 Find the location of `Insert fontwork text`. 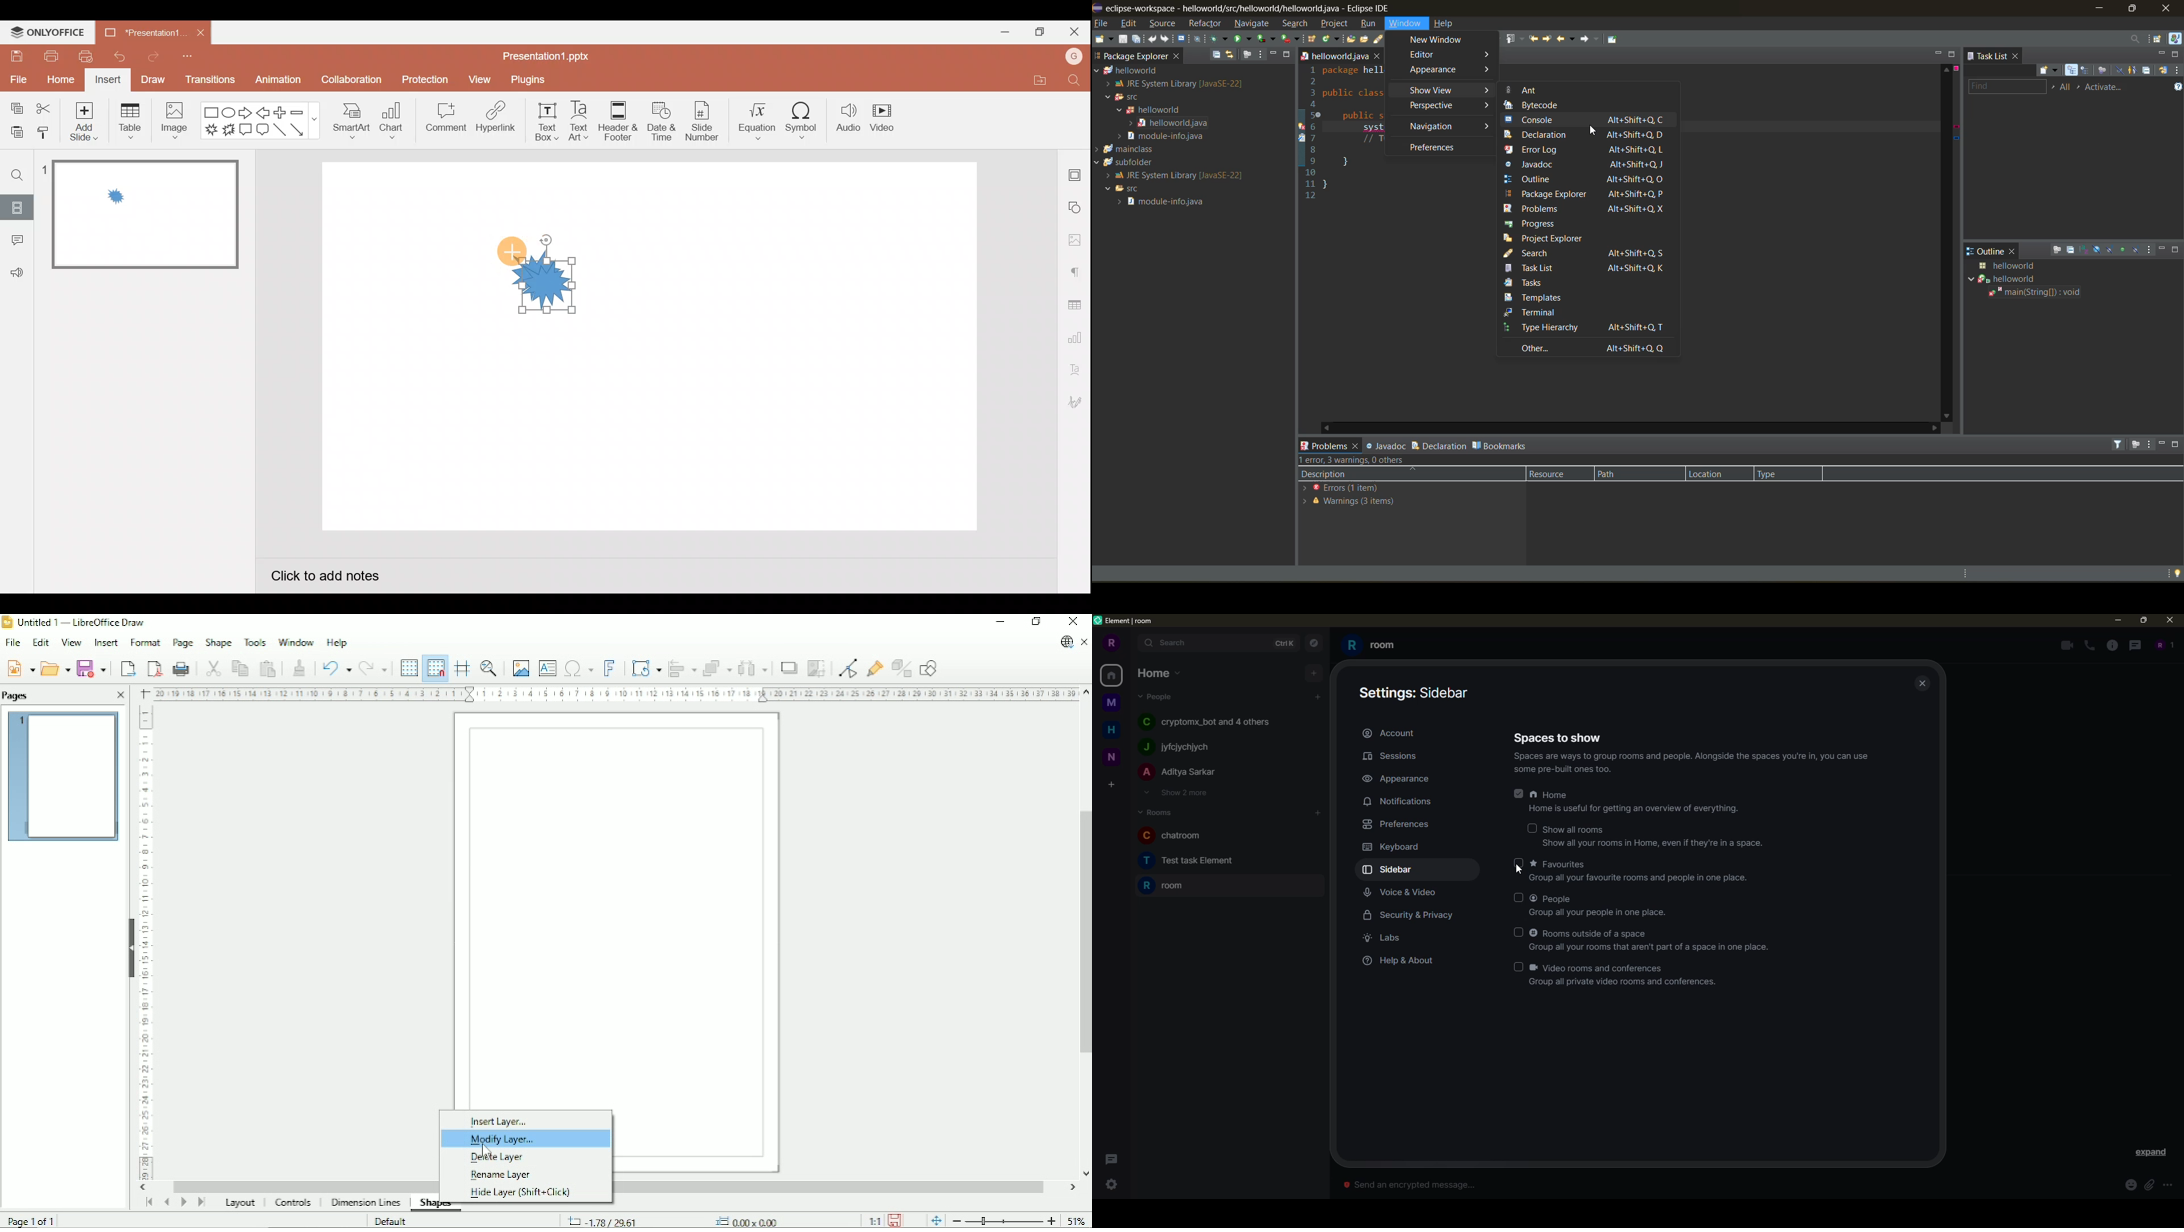

Insert fontwork text is located at coordinates (610, 667).